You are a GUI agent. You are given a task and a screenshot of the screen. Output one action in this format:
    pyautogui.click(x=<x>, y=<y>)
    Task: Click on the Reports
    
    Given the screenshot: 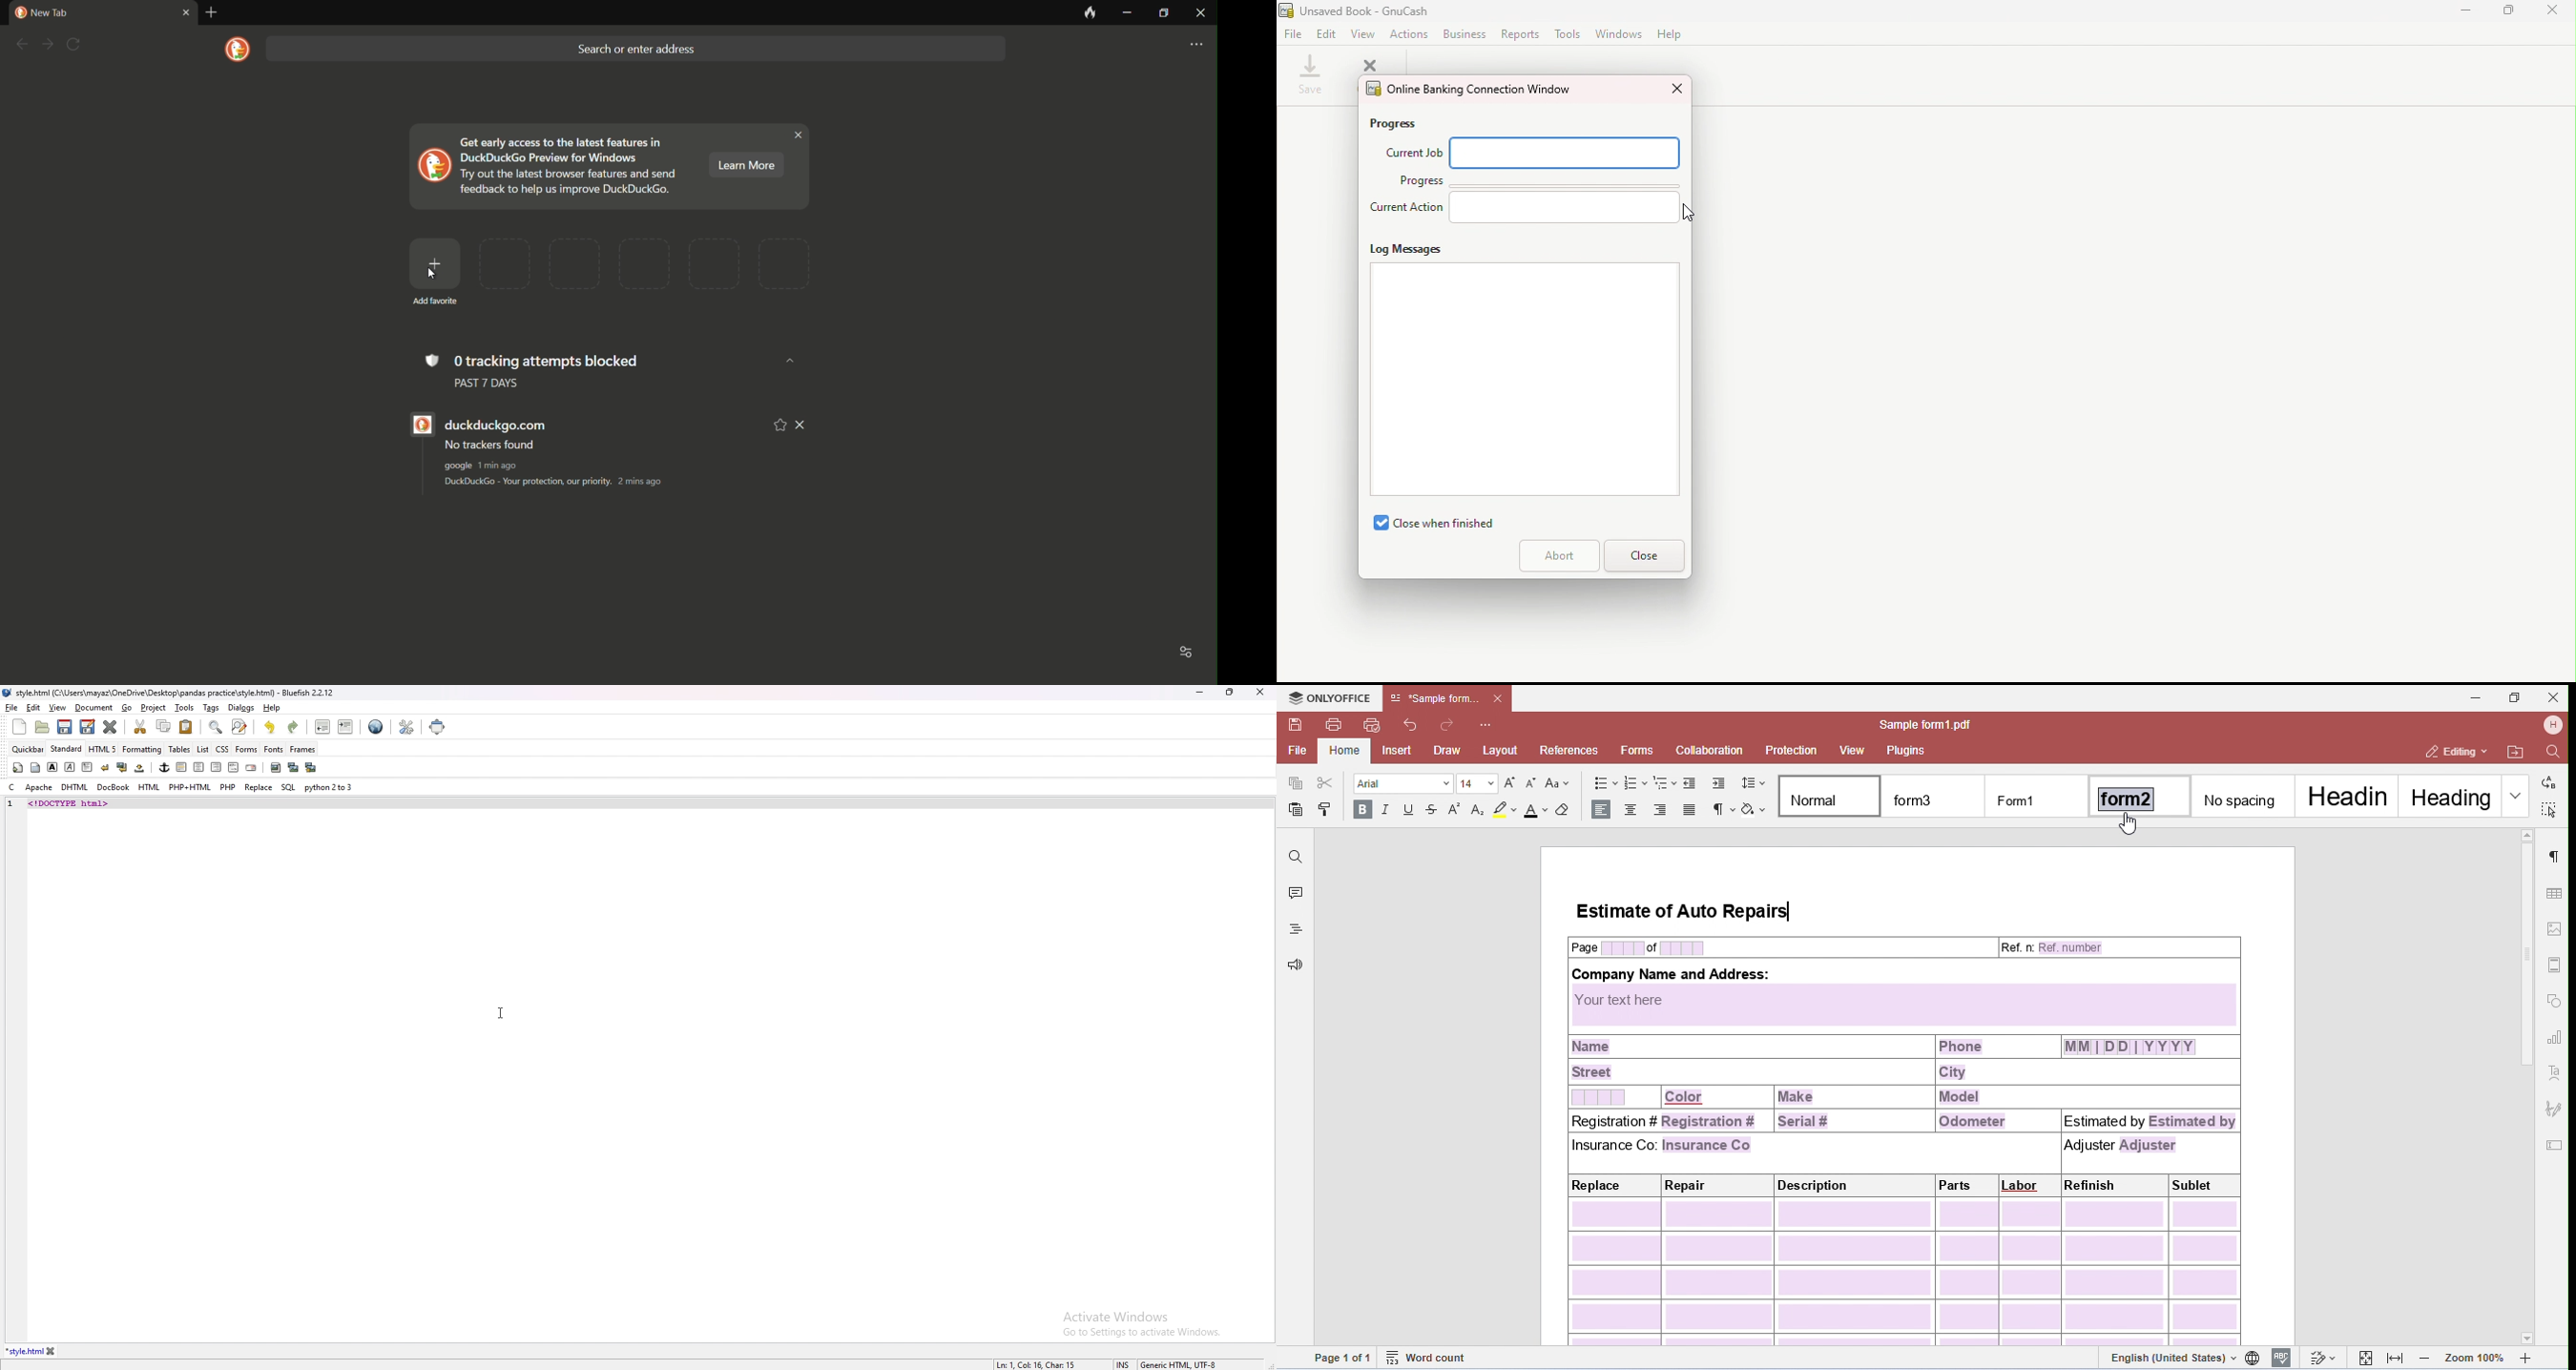 What is the action you would take?
    pyautogui.click(x=1518, y=32)
    